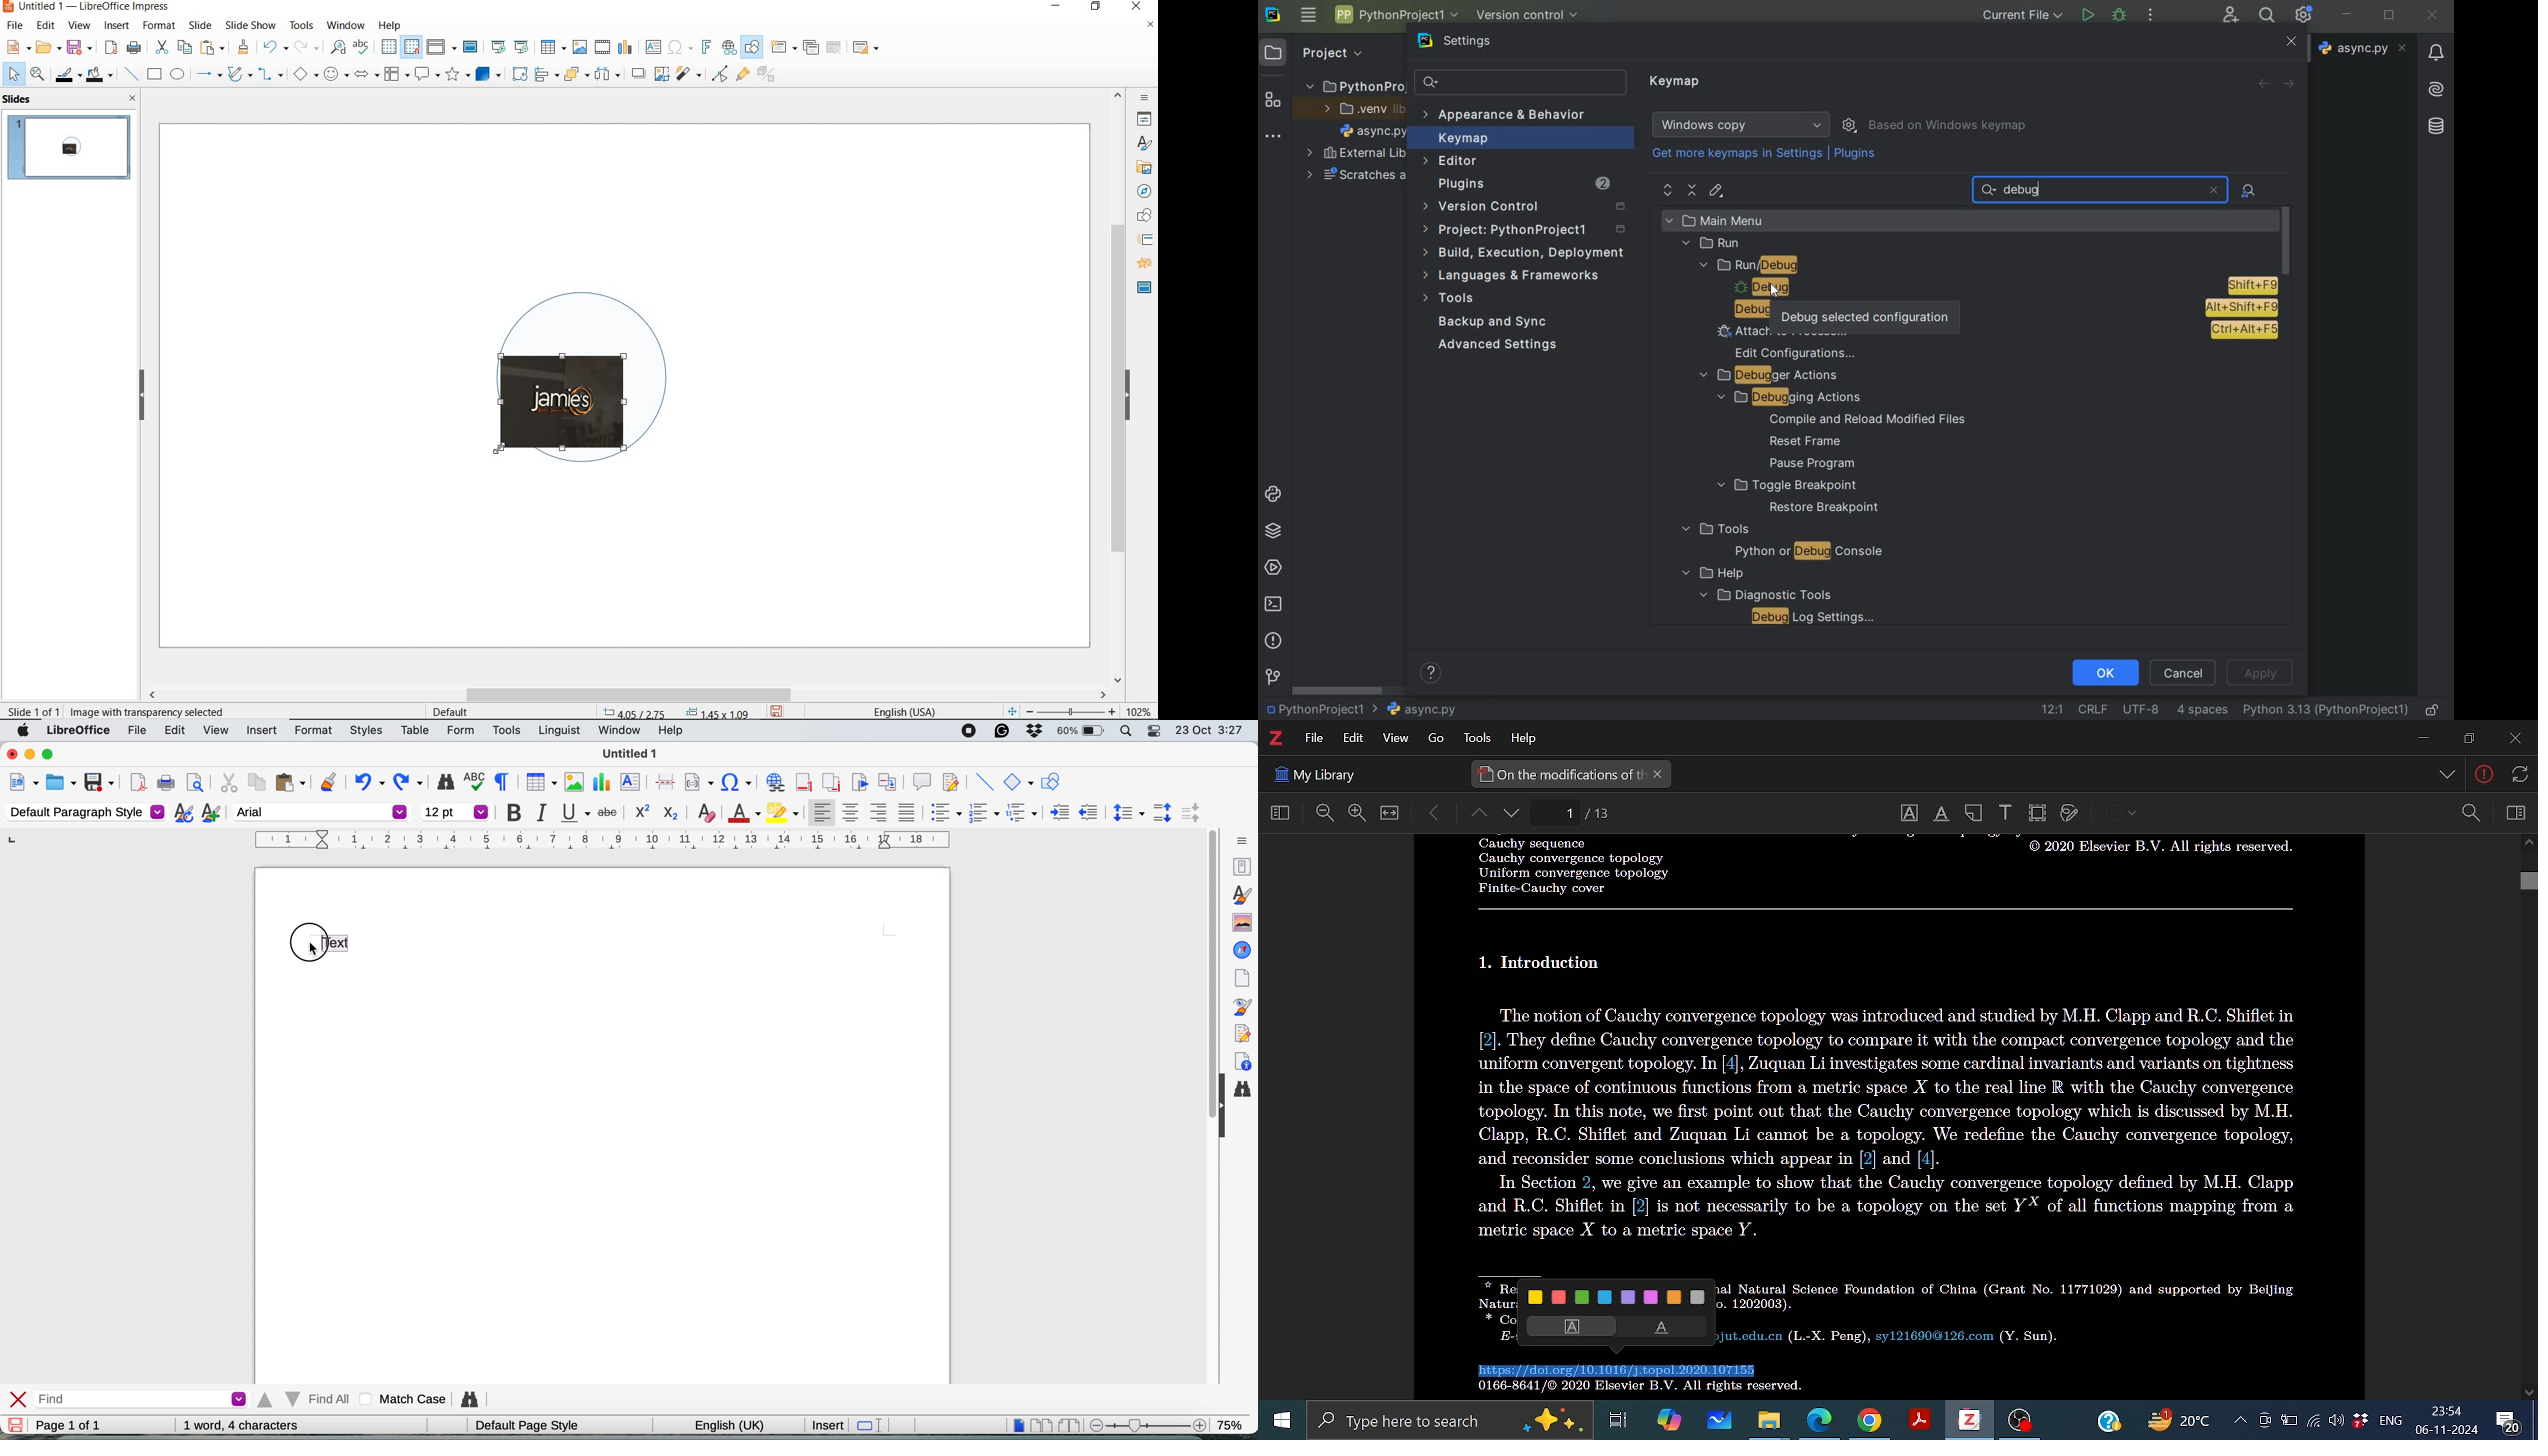 This screenshot has width=2548, height=1456. I want to click on insert chart, so click(626, 48).